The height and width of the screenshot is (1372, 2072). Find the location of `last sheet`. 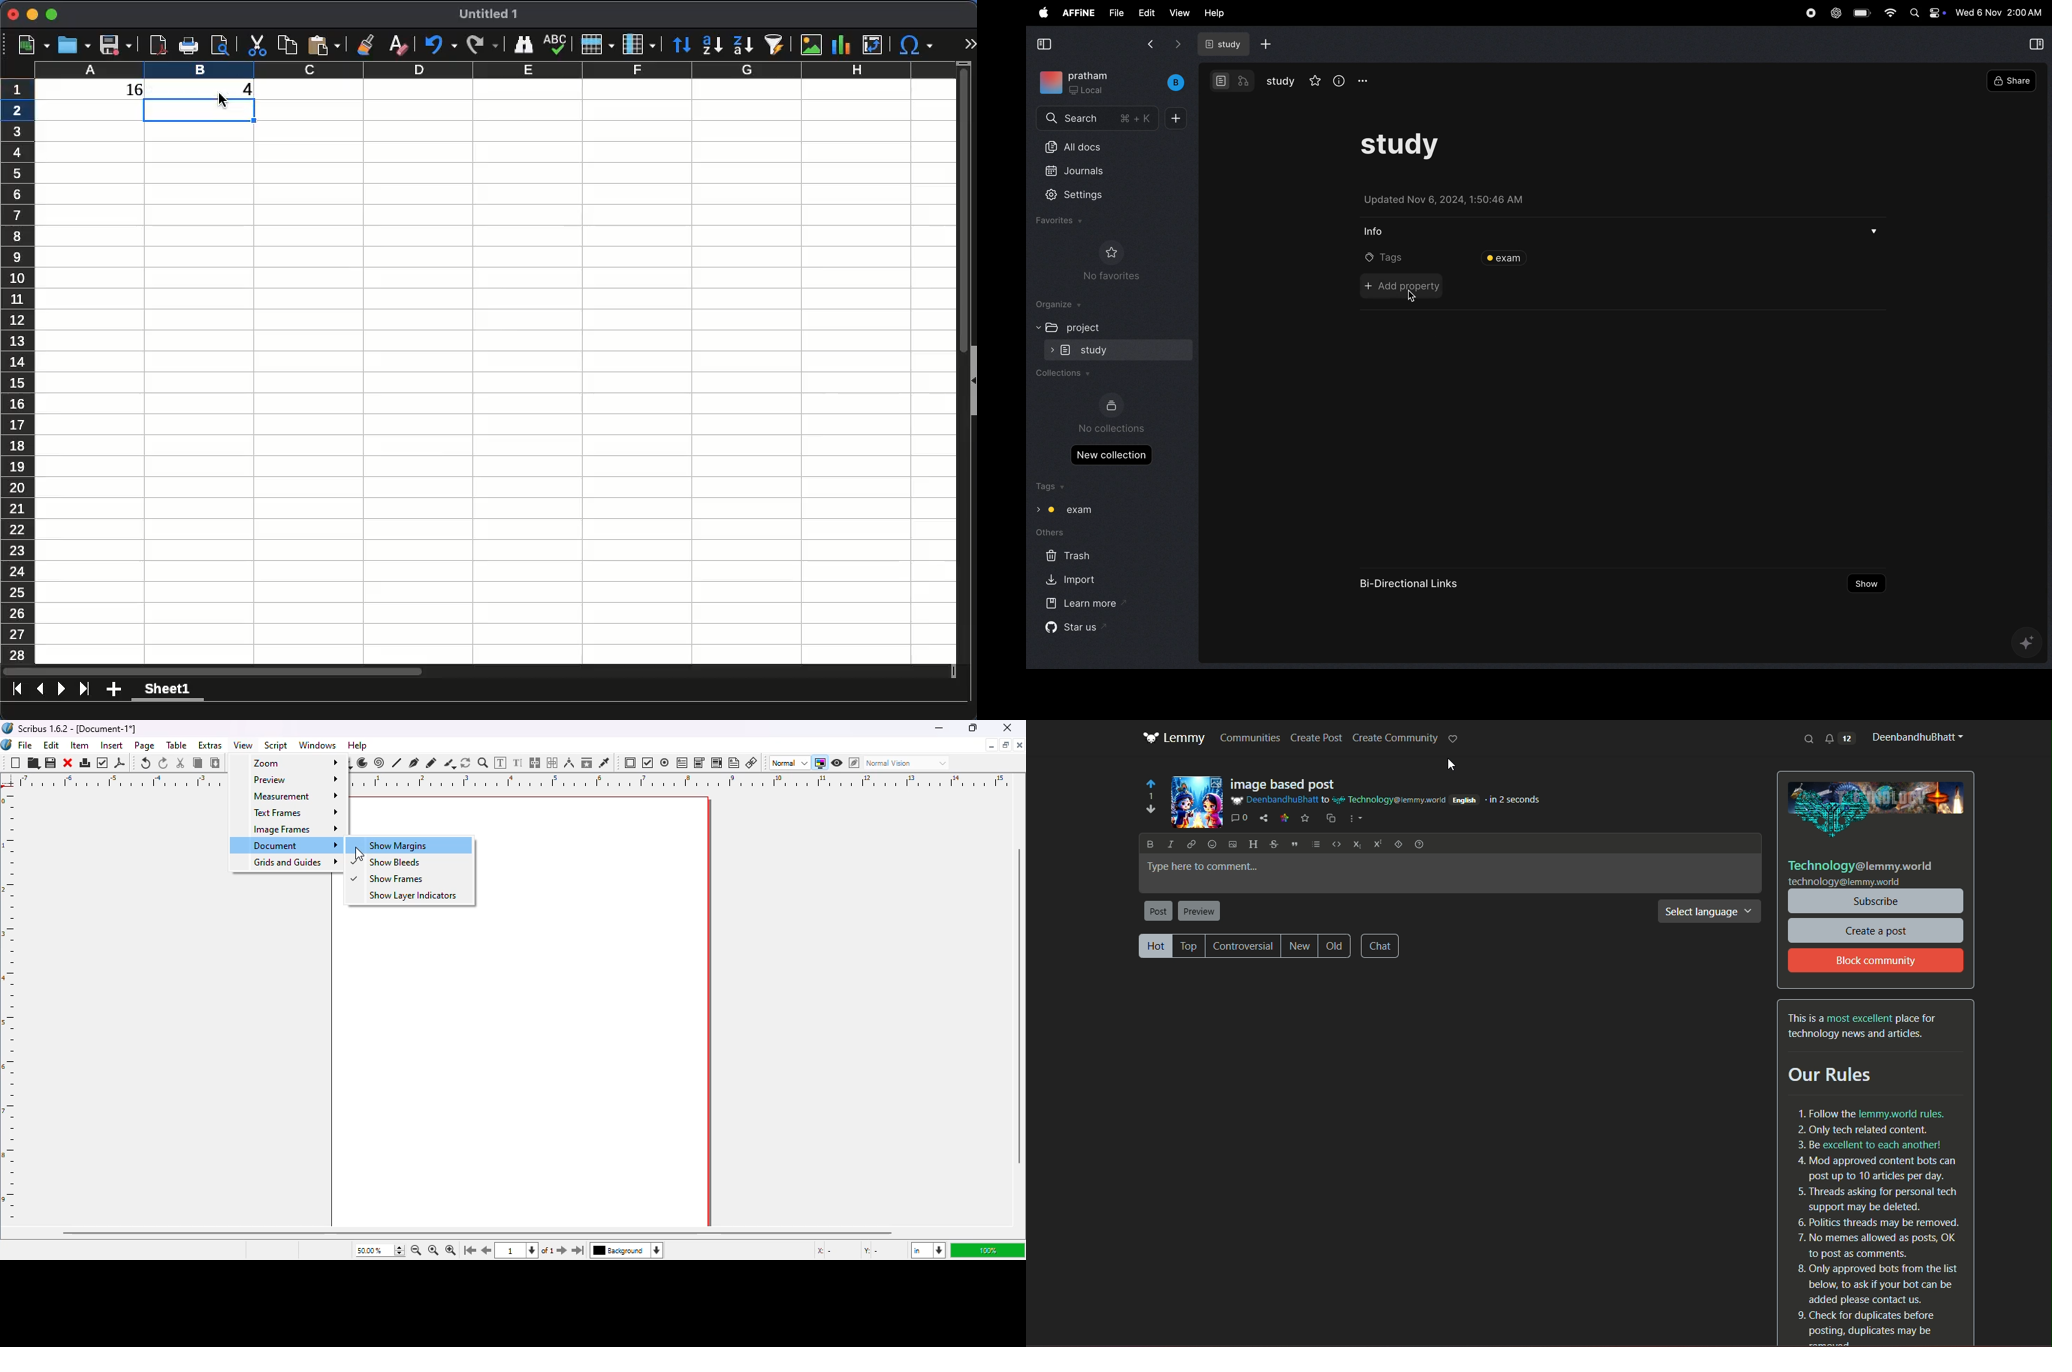

last sheet is located at coordinates (84, 689).